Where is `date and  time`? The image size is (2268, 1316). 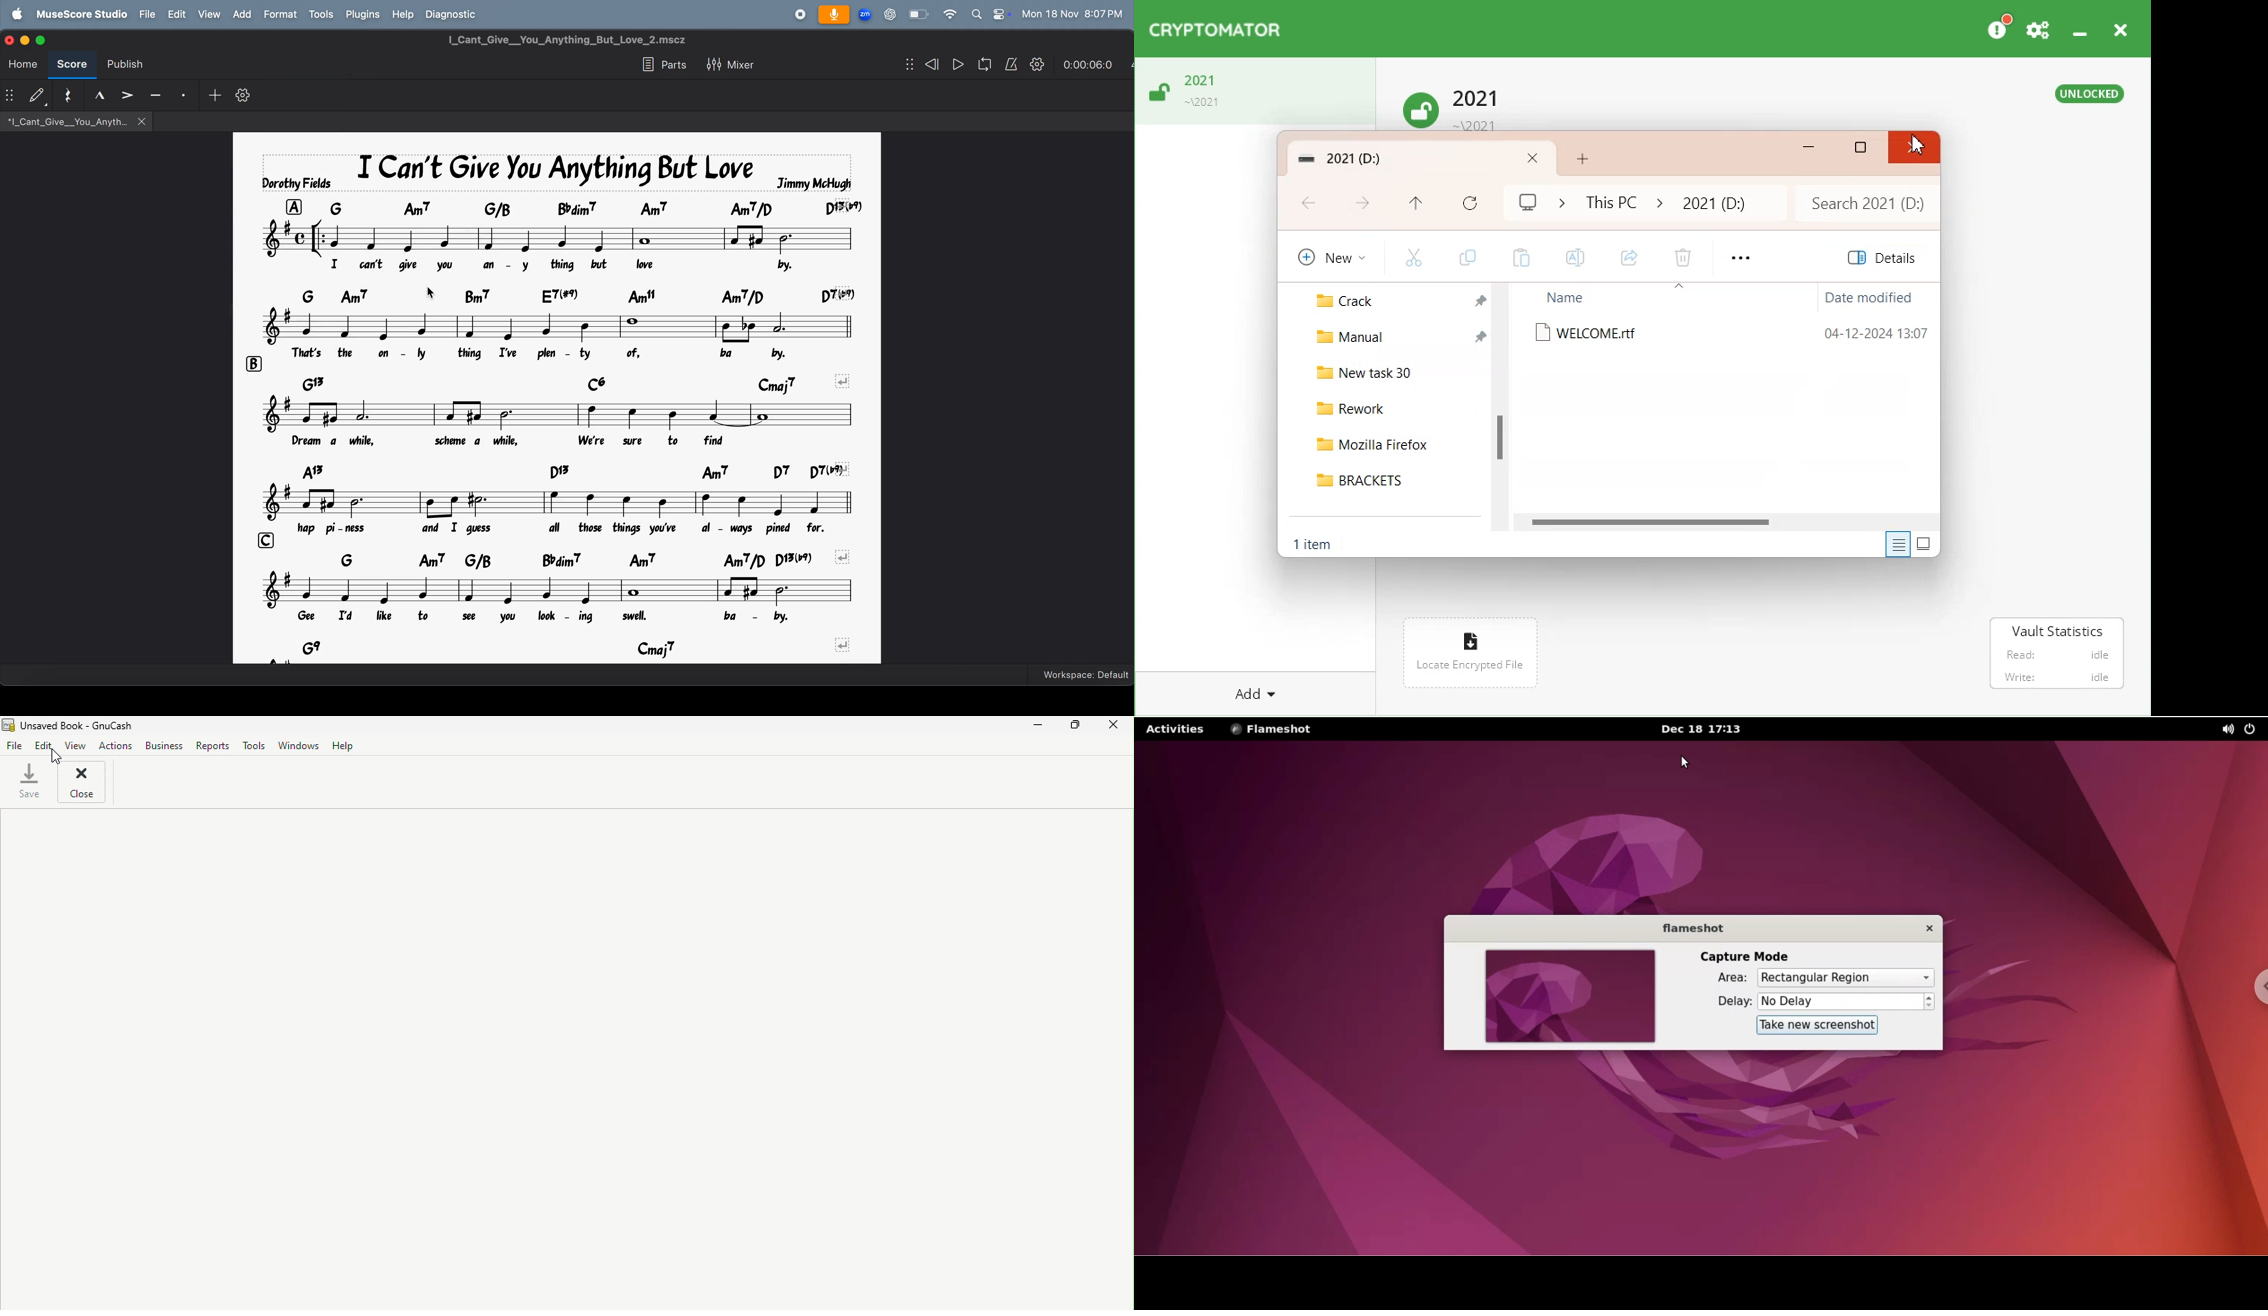 date and  time is located at coordinates (1074, 14).